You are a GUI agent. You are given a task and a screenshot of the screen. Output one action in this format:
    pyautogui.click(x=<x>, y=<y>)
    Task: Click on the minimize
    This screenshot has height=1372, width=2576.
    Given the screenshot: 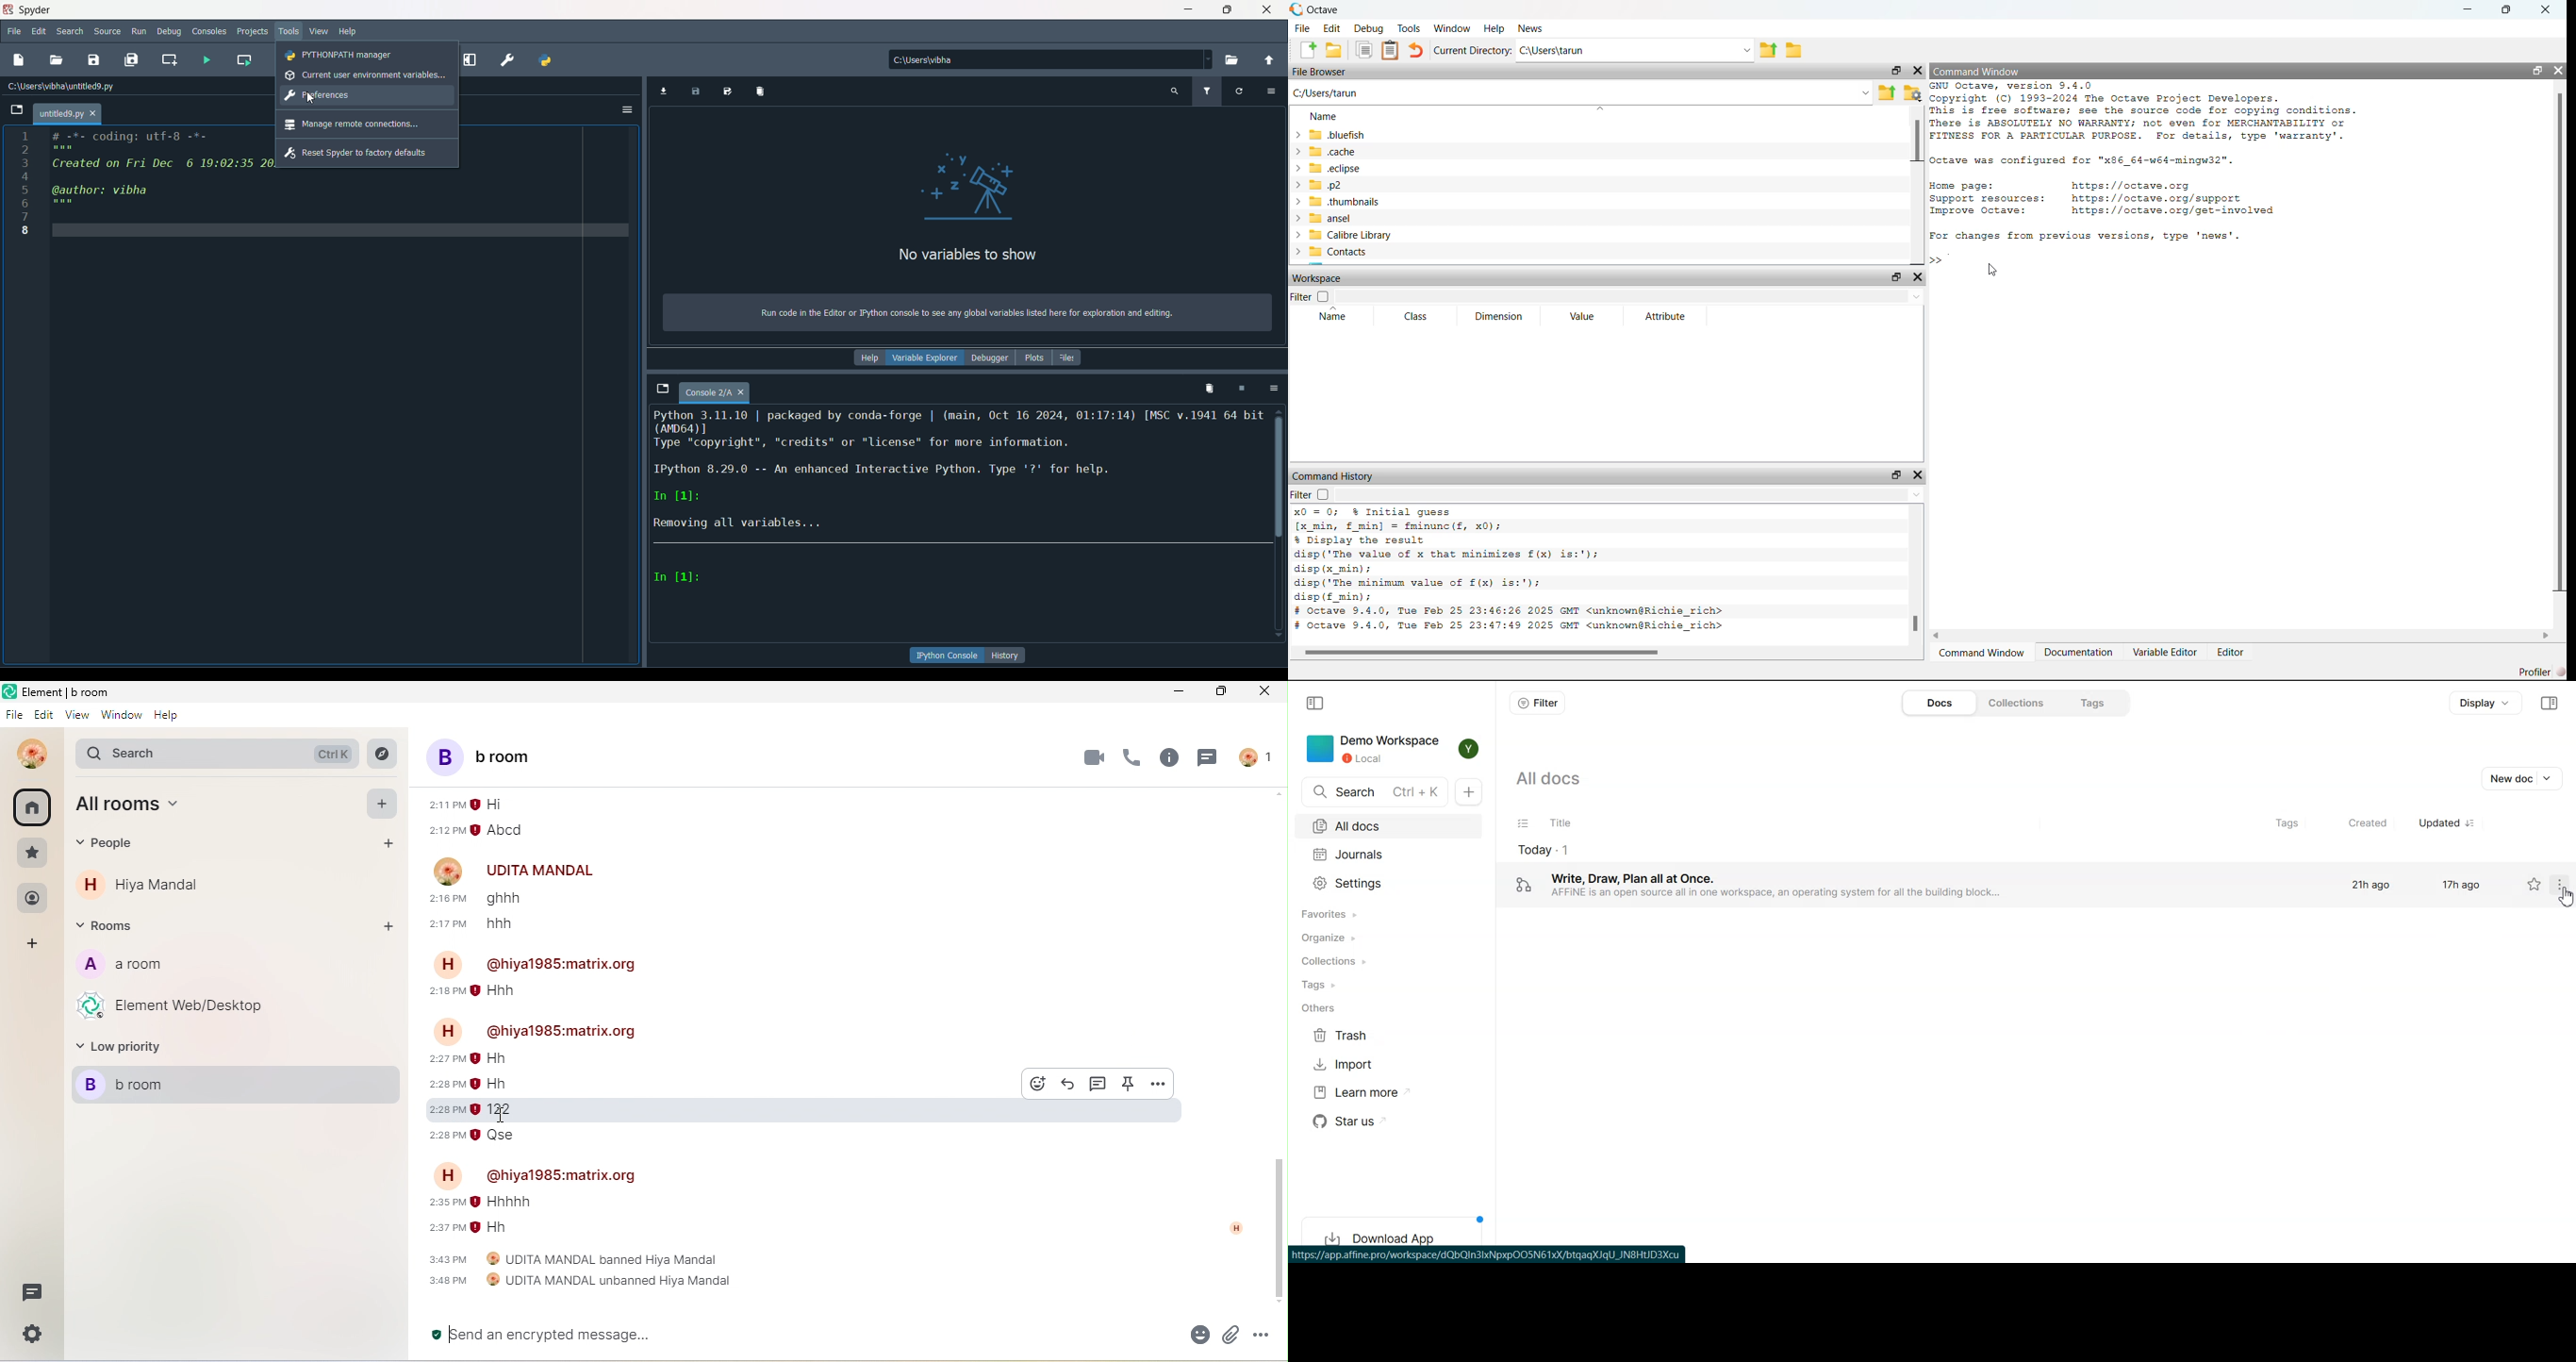 What is the action you would take?
    pyautogui.click(x=1188, y=9)
    